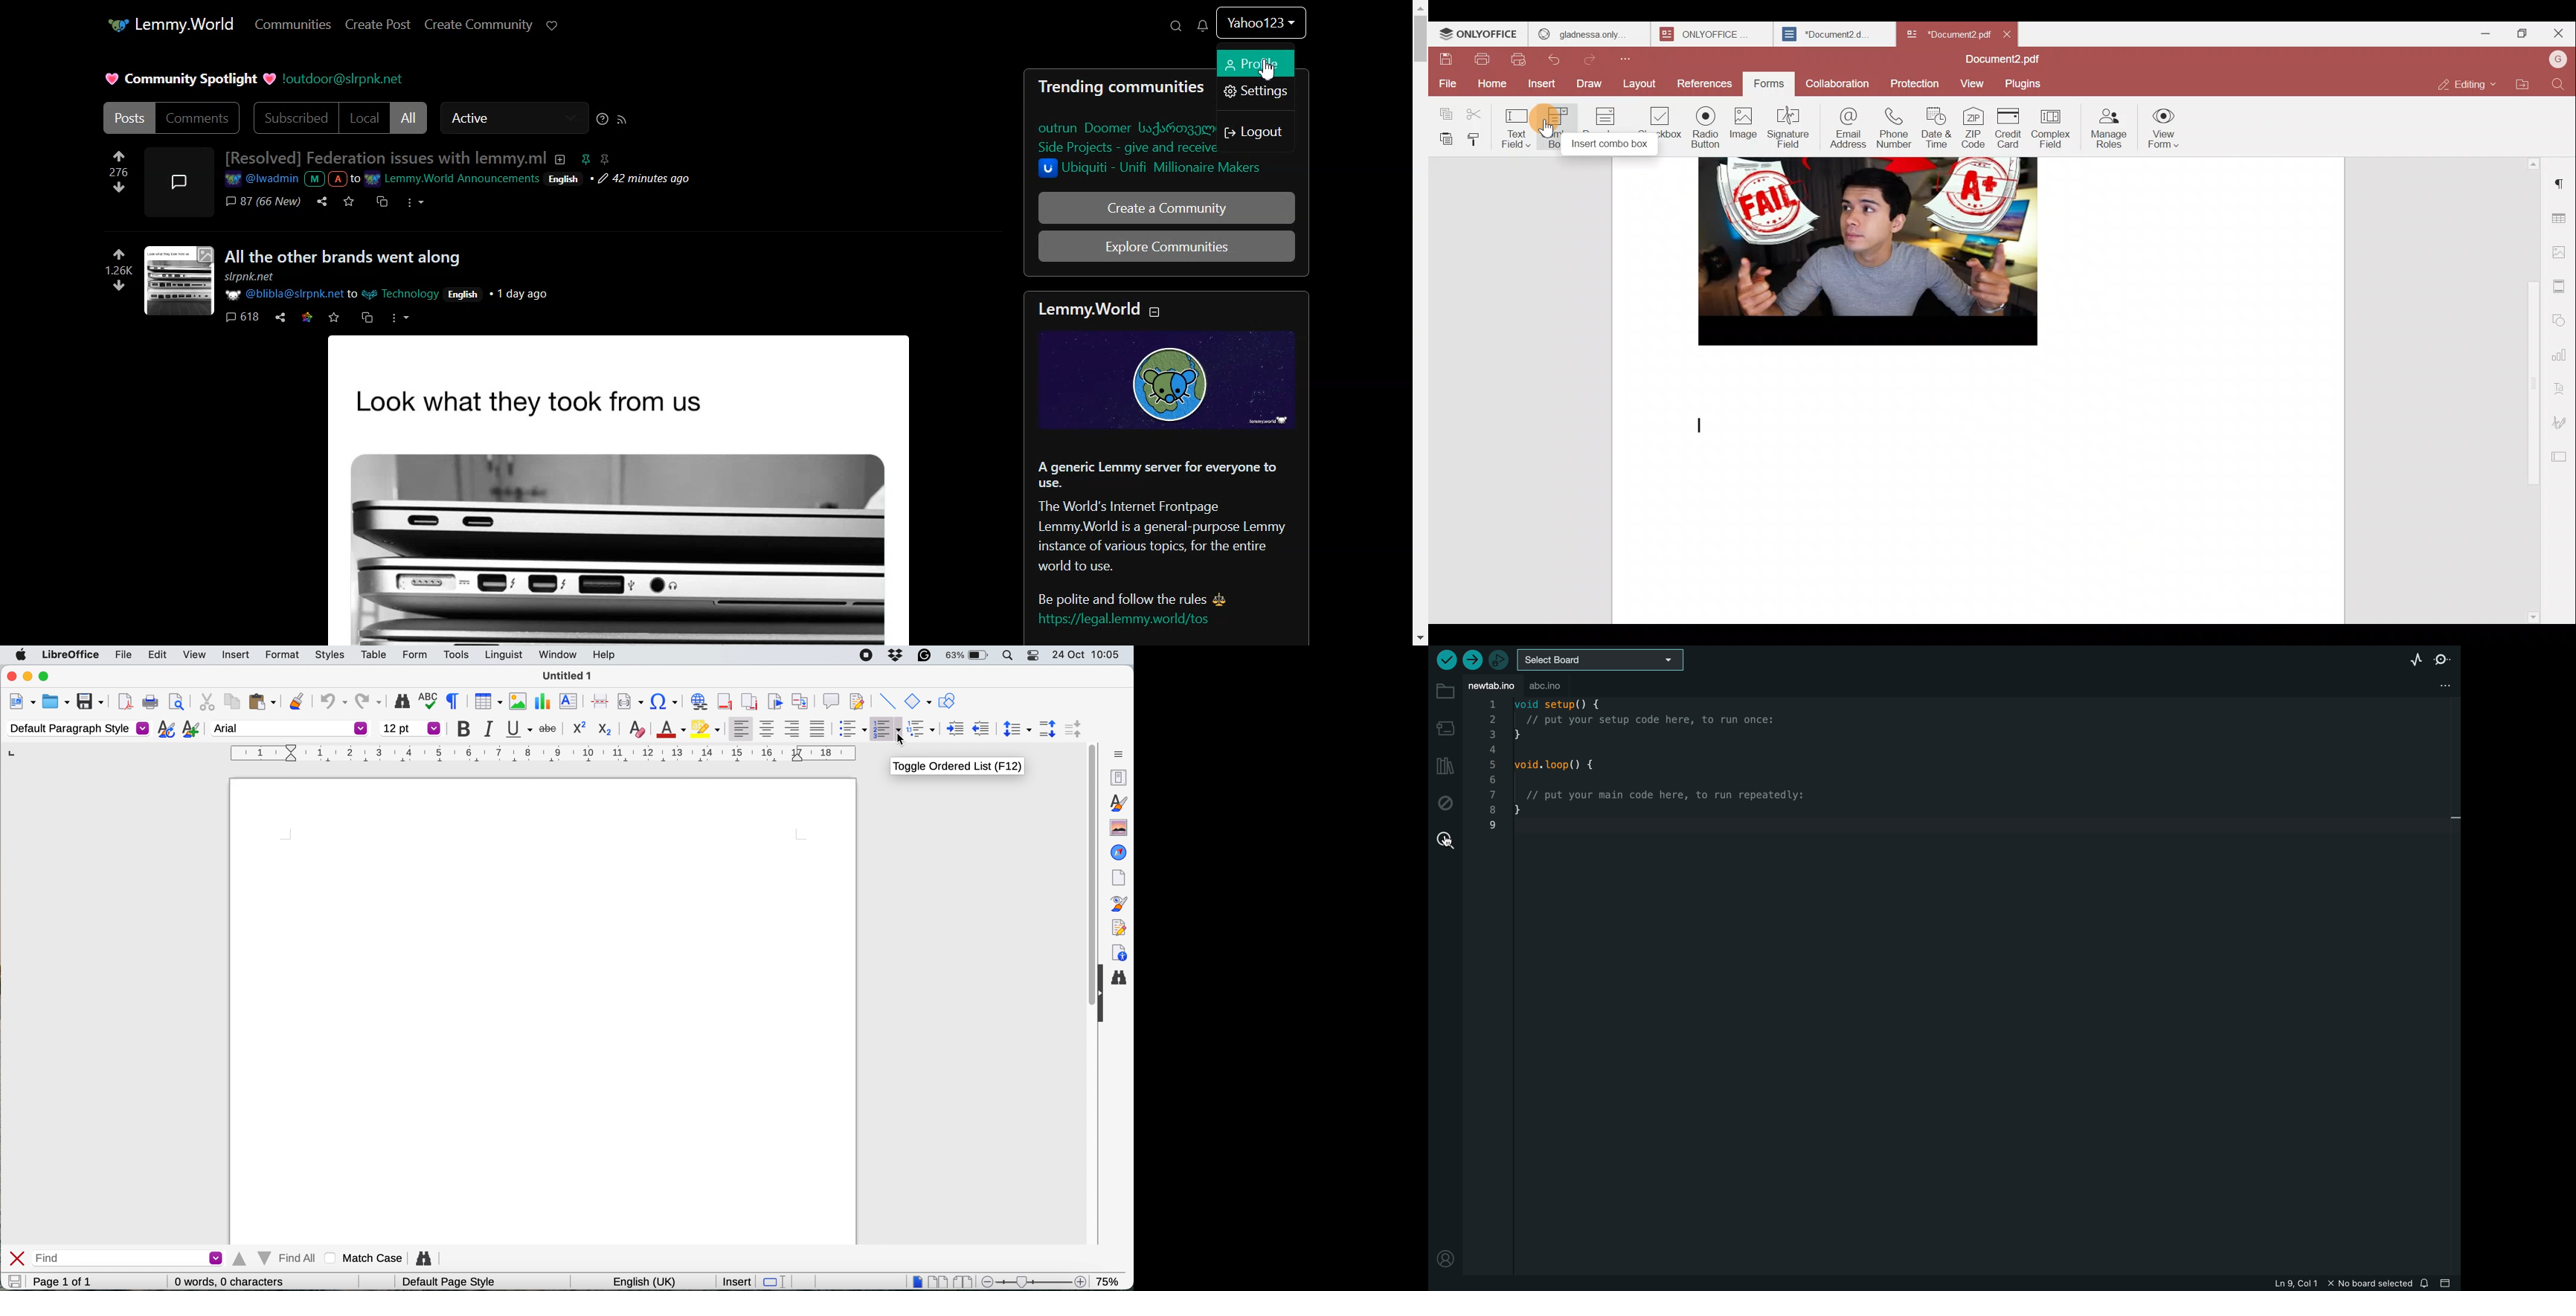  Describe the element at coordinates (1446, 111) in the screenshot. I see `Copy` at that location.